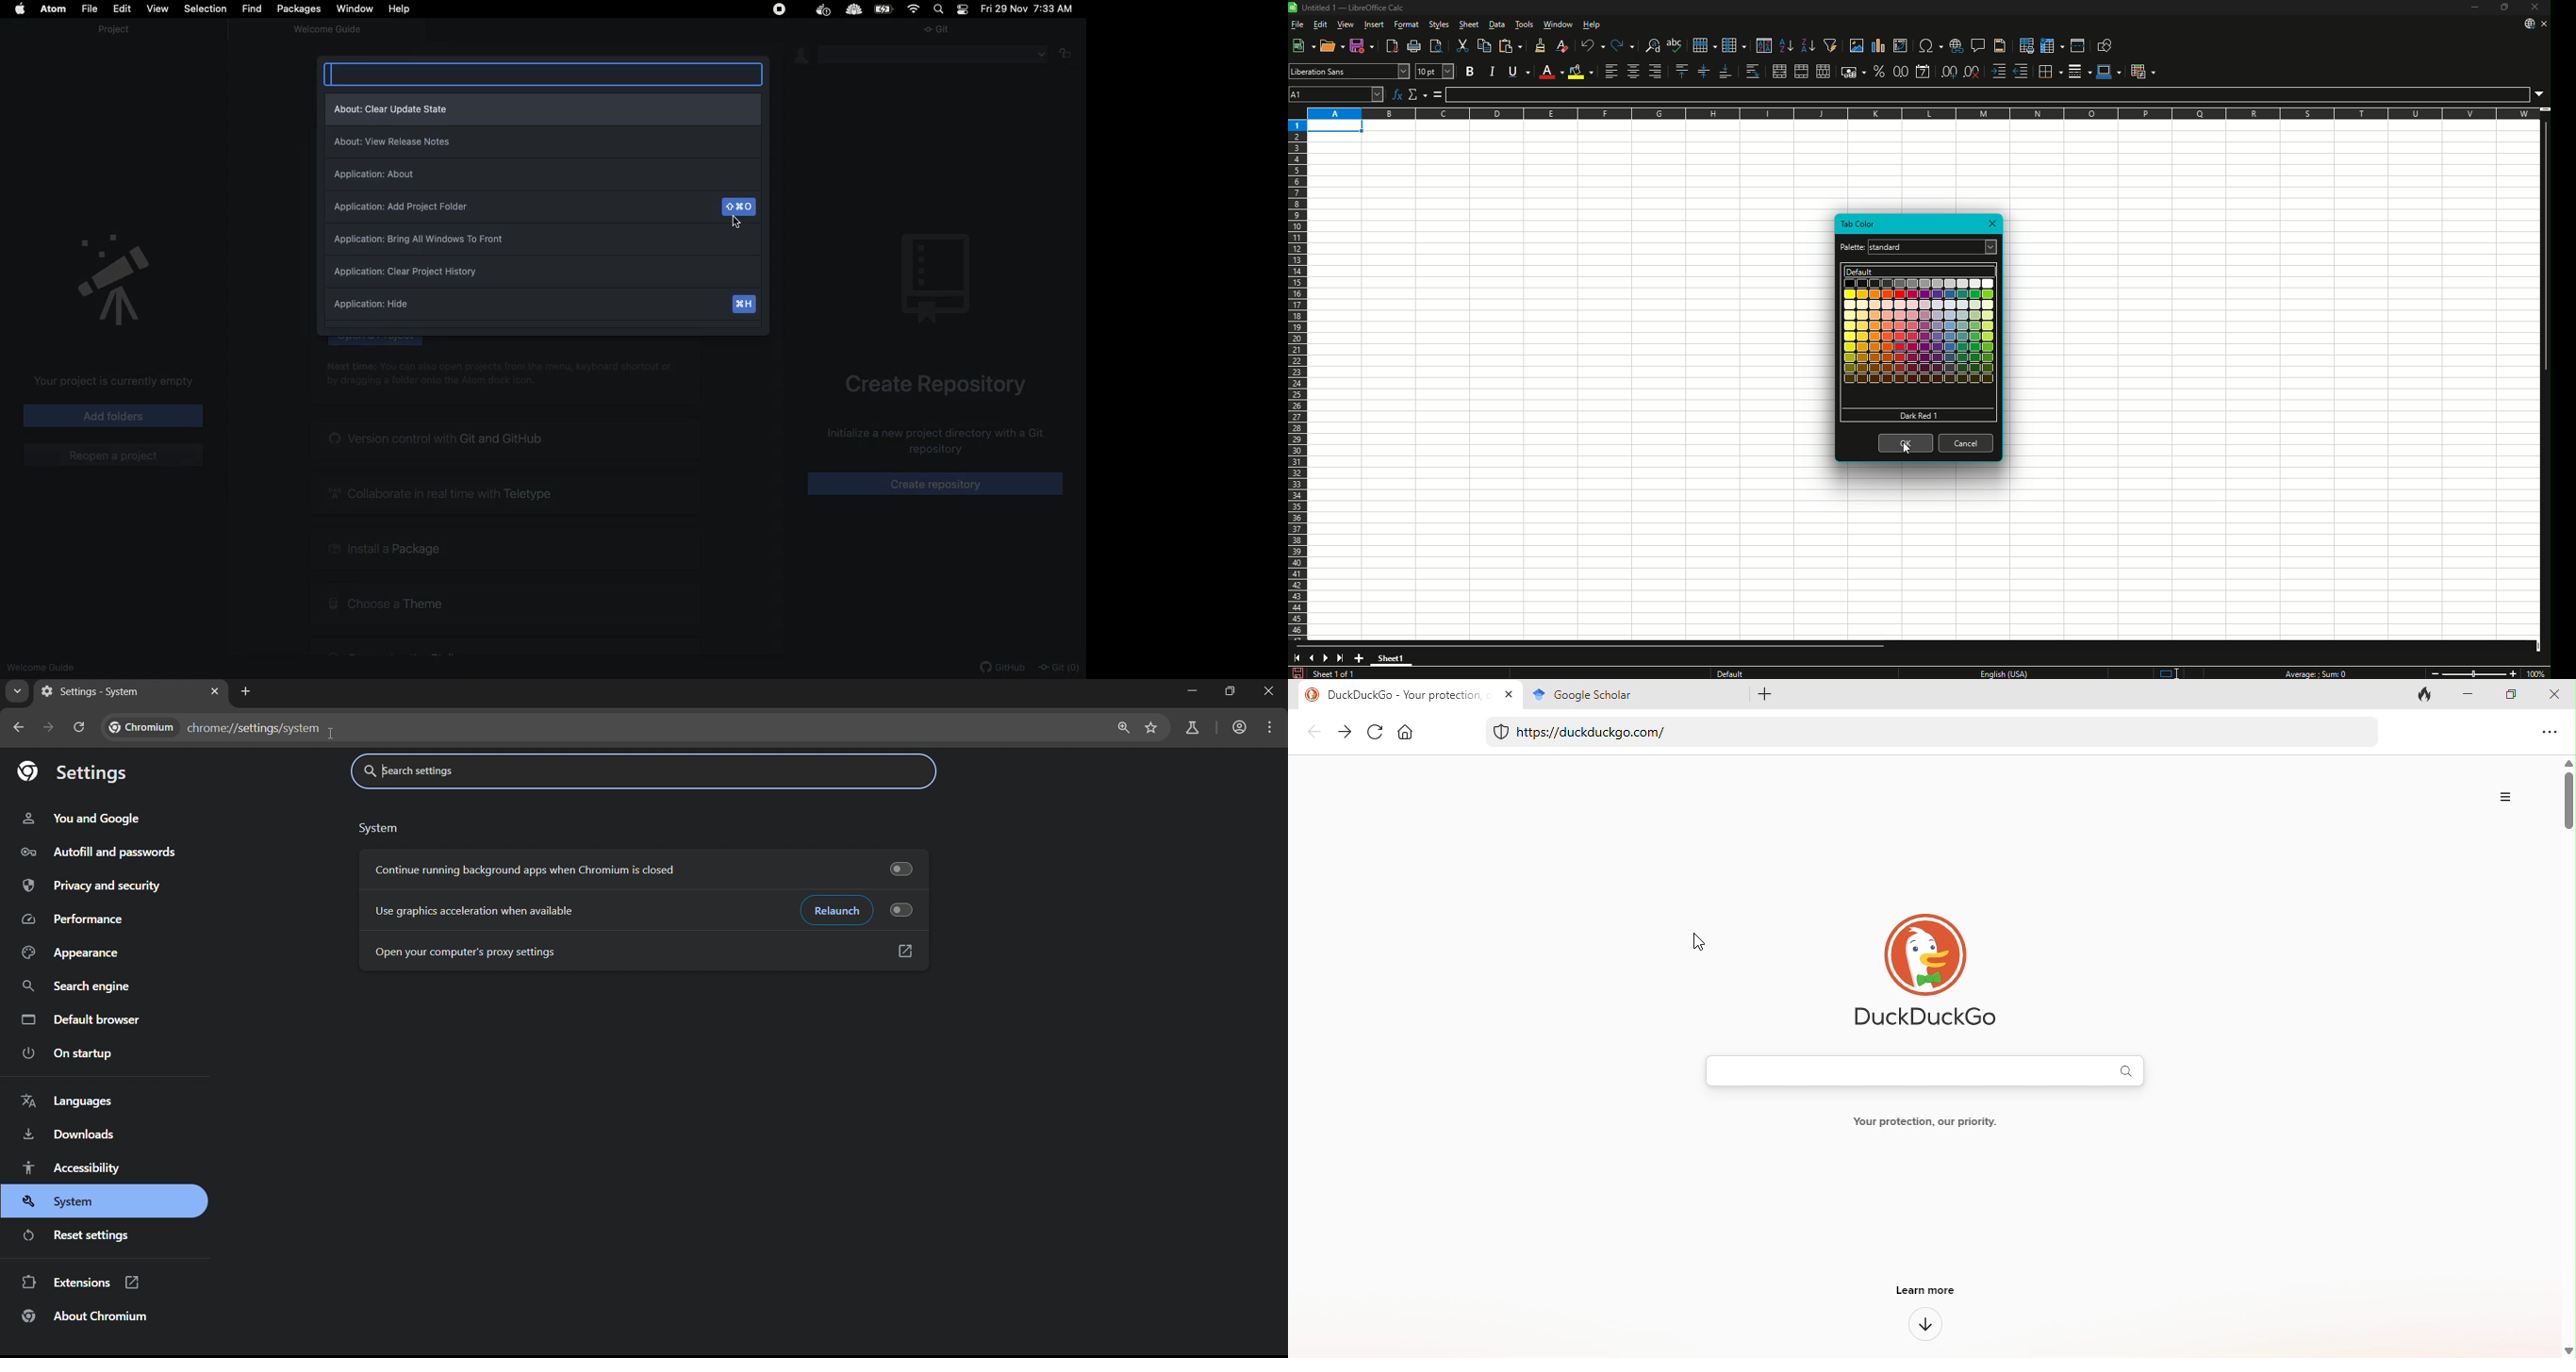 Image resolution: width=2576 pixels, height=1372 pixels. Describe the element at coordinates (2169, 673) in the screenshot. I see `Standard selection` at that location.